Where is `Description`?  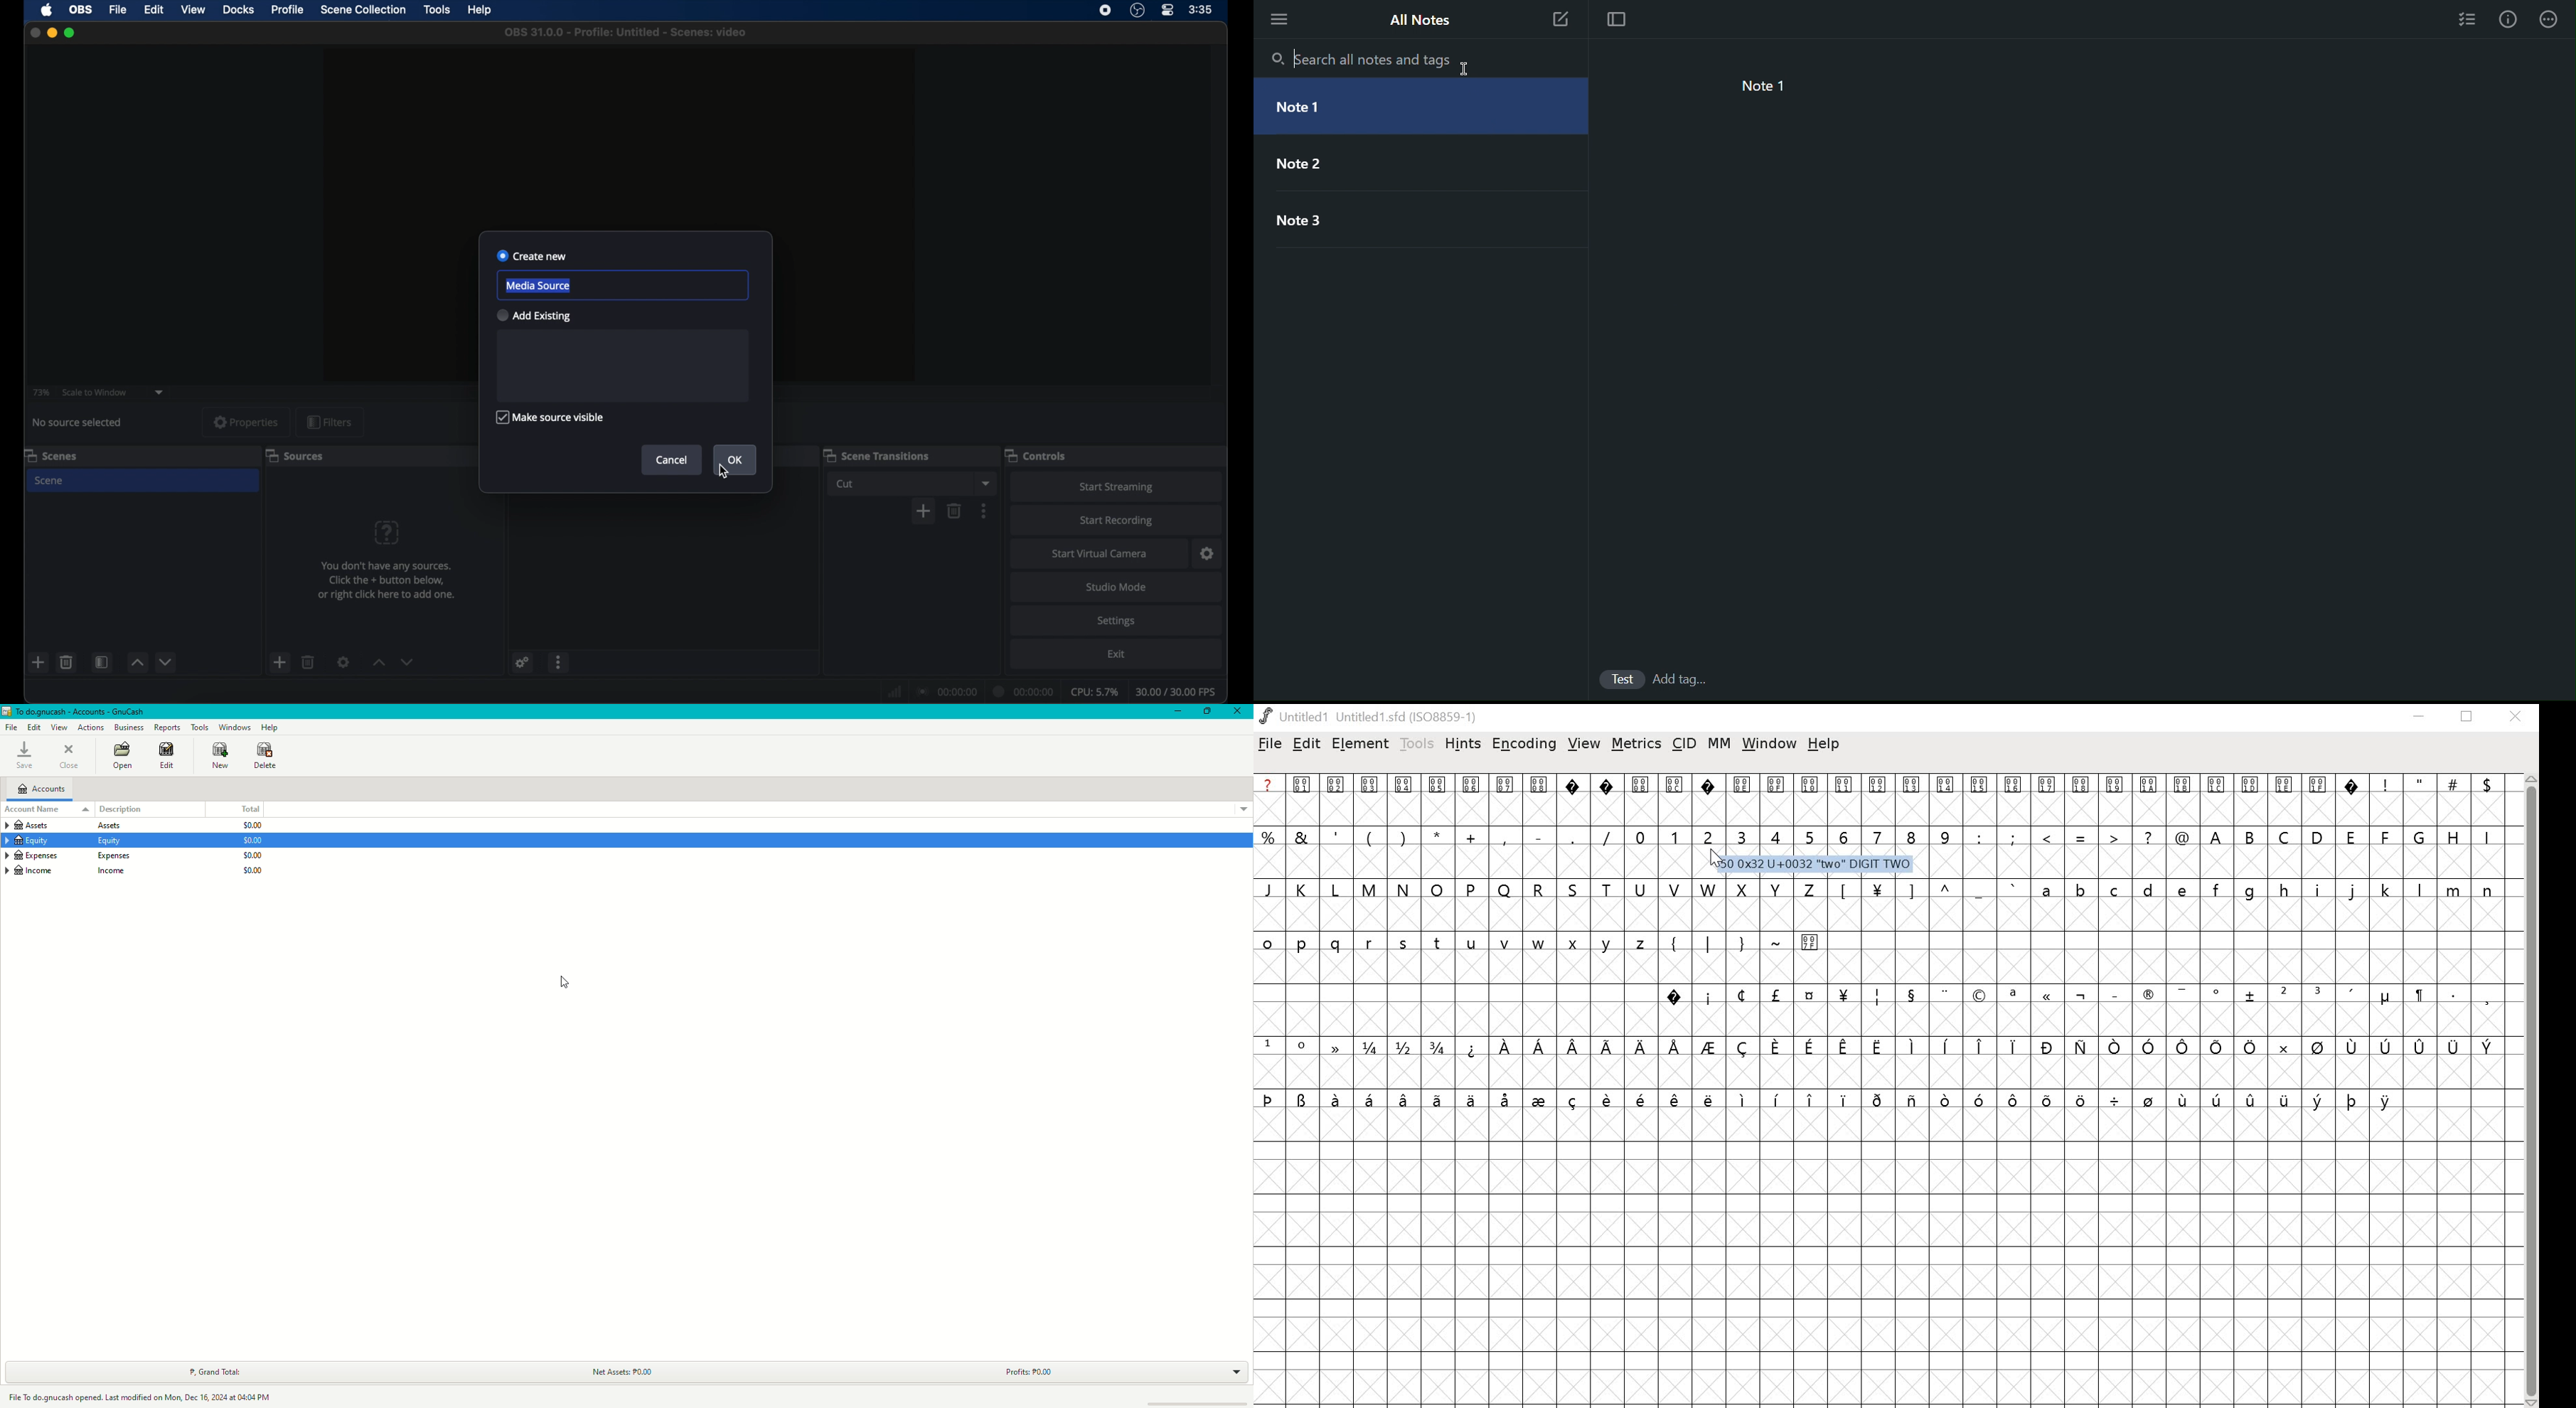
Description is located at coordinates (121, 809).